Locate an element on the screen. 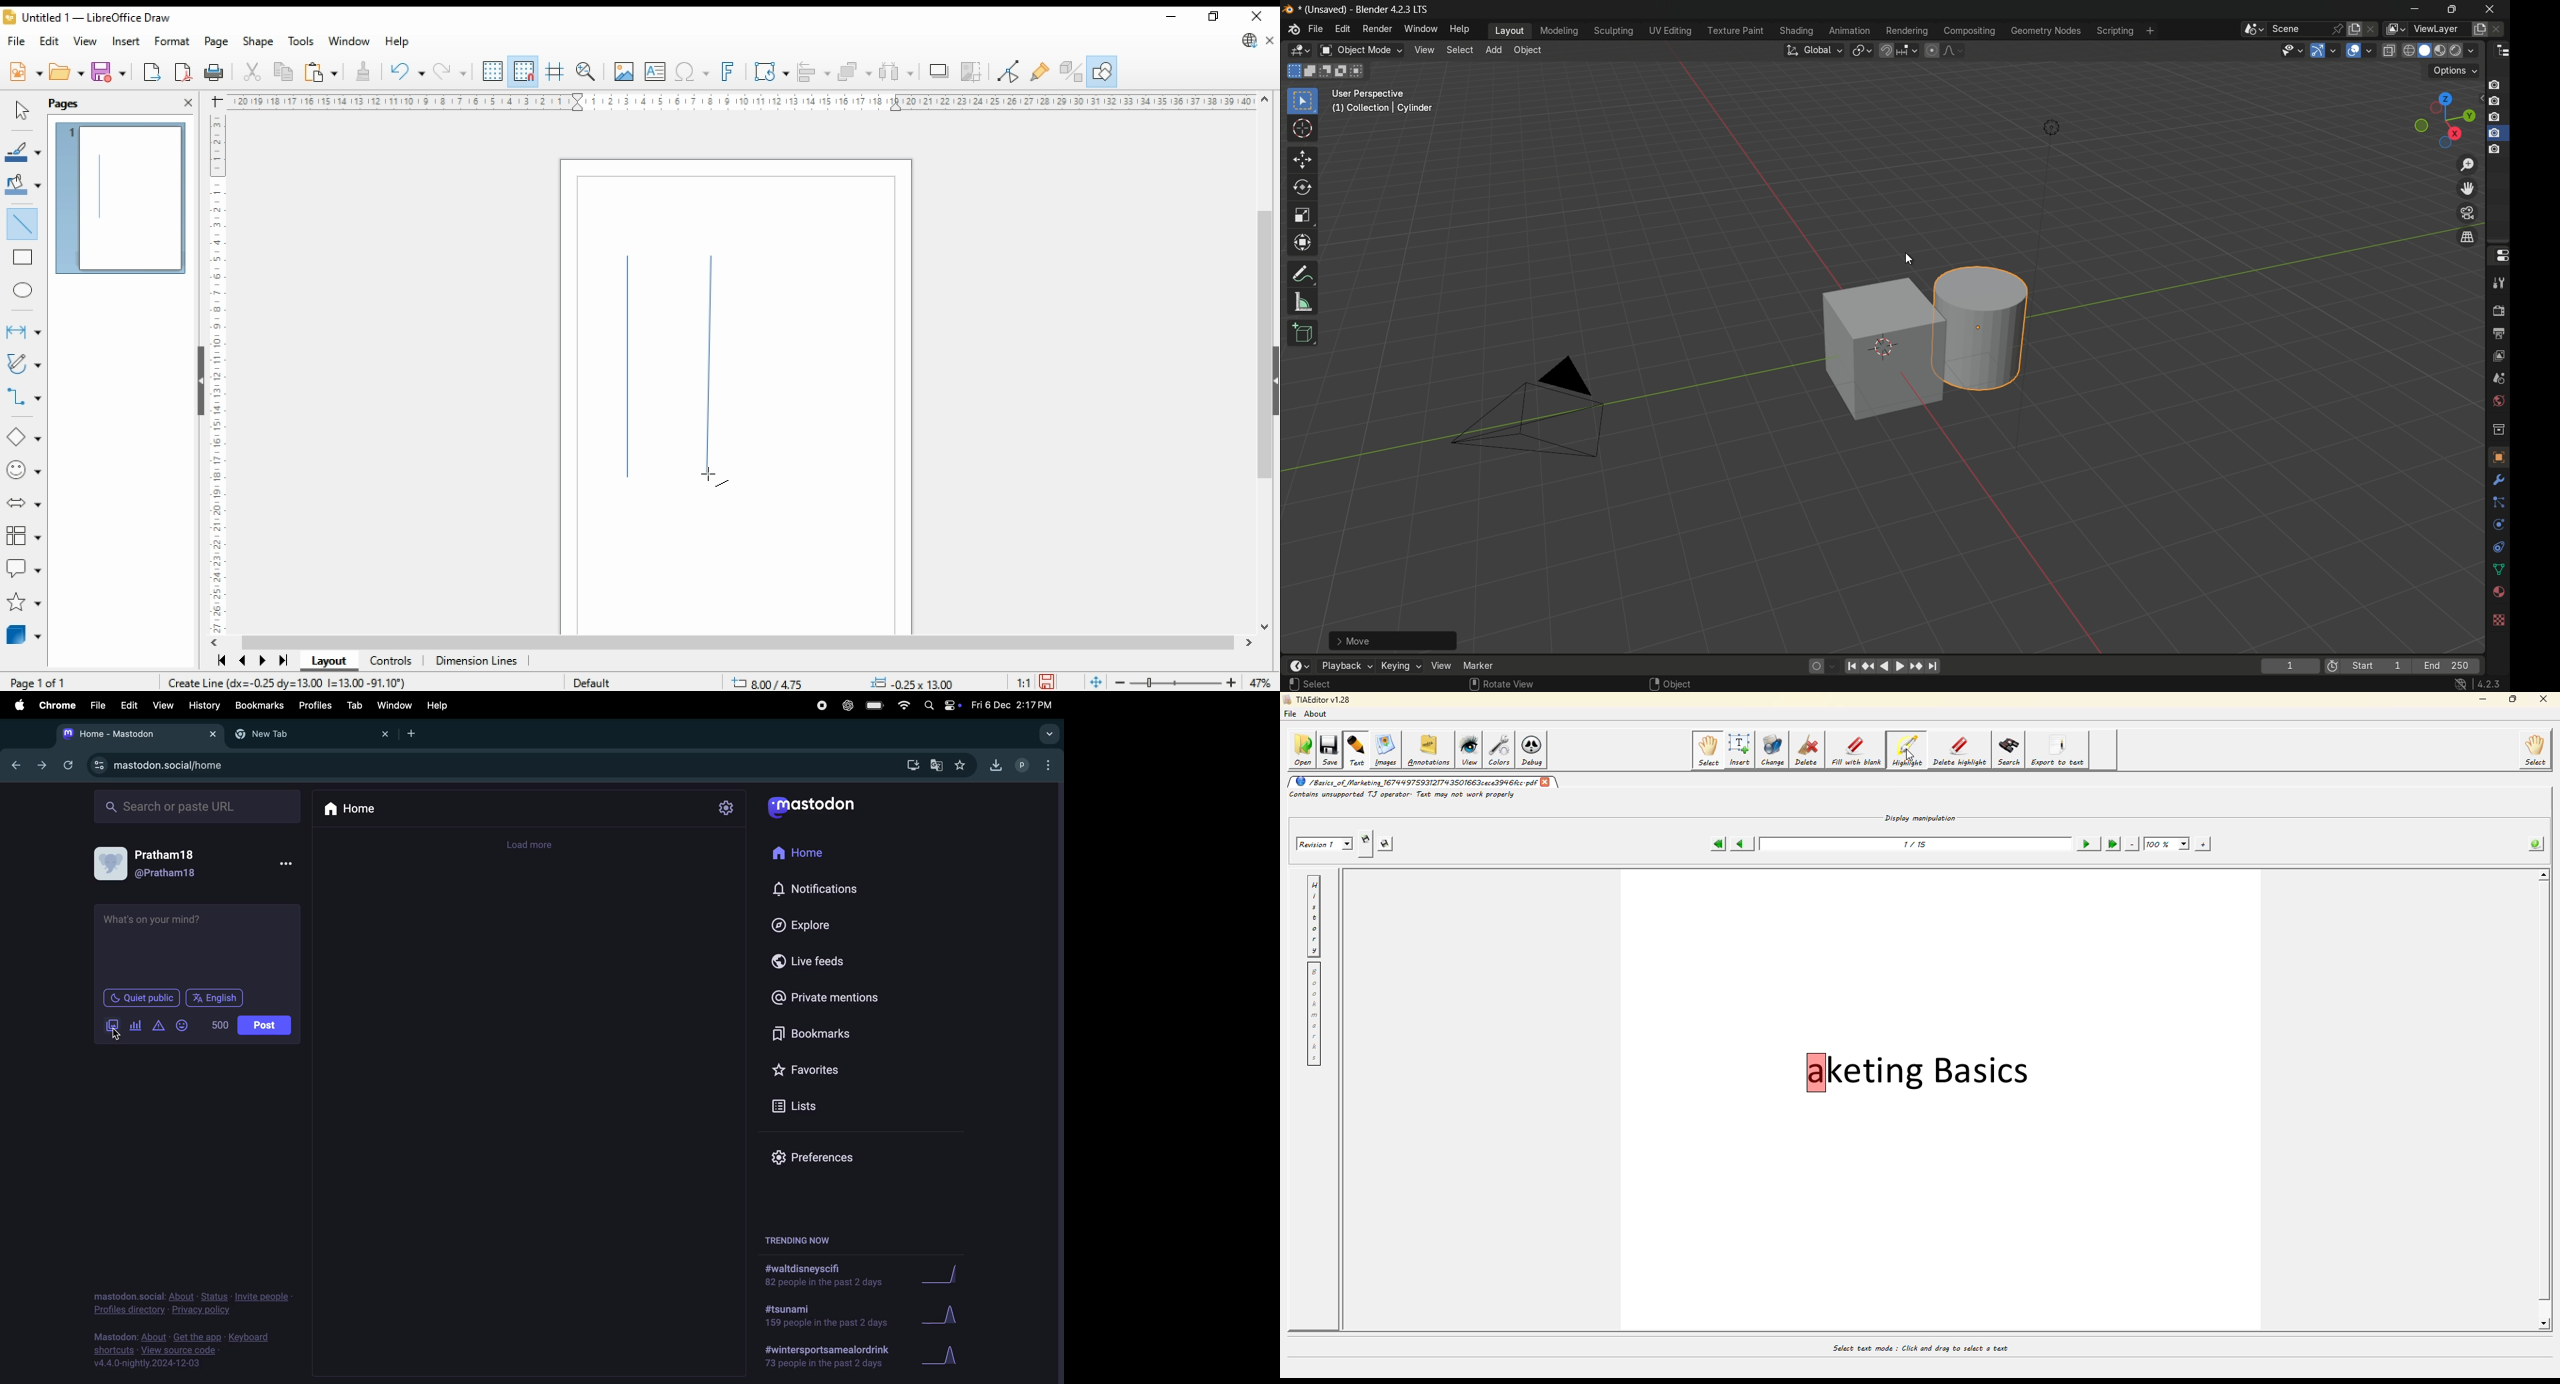 The width and height of the screenshot is (2576, 1400). post is located at coordinates (263, 1026).